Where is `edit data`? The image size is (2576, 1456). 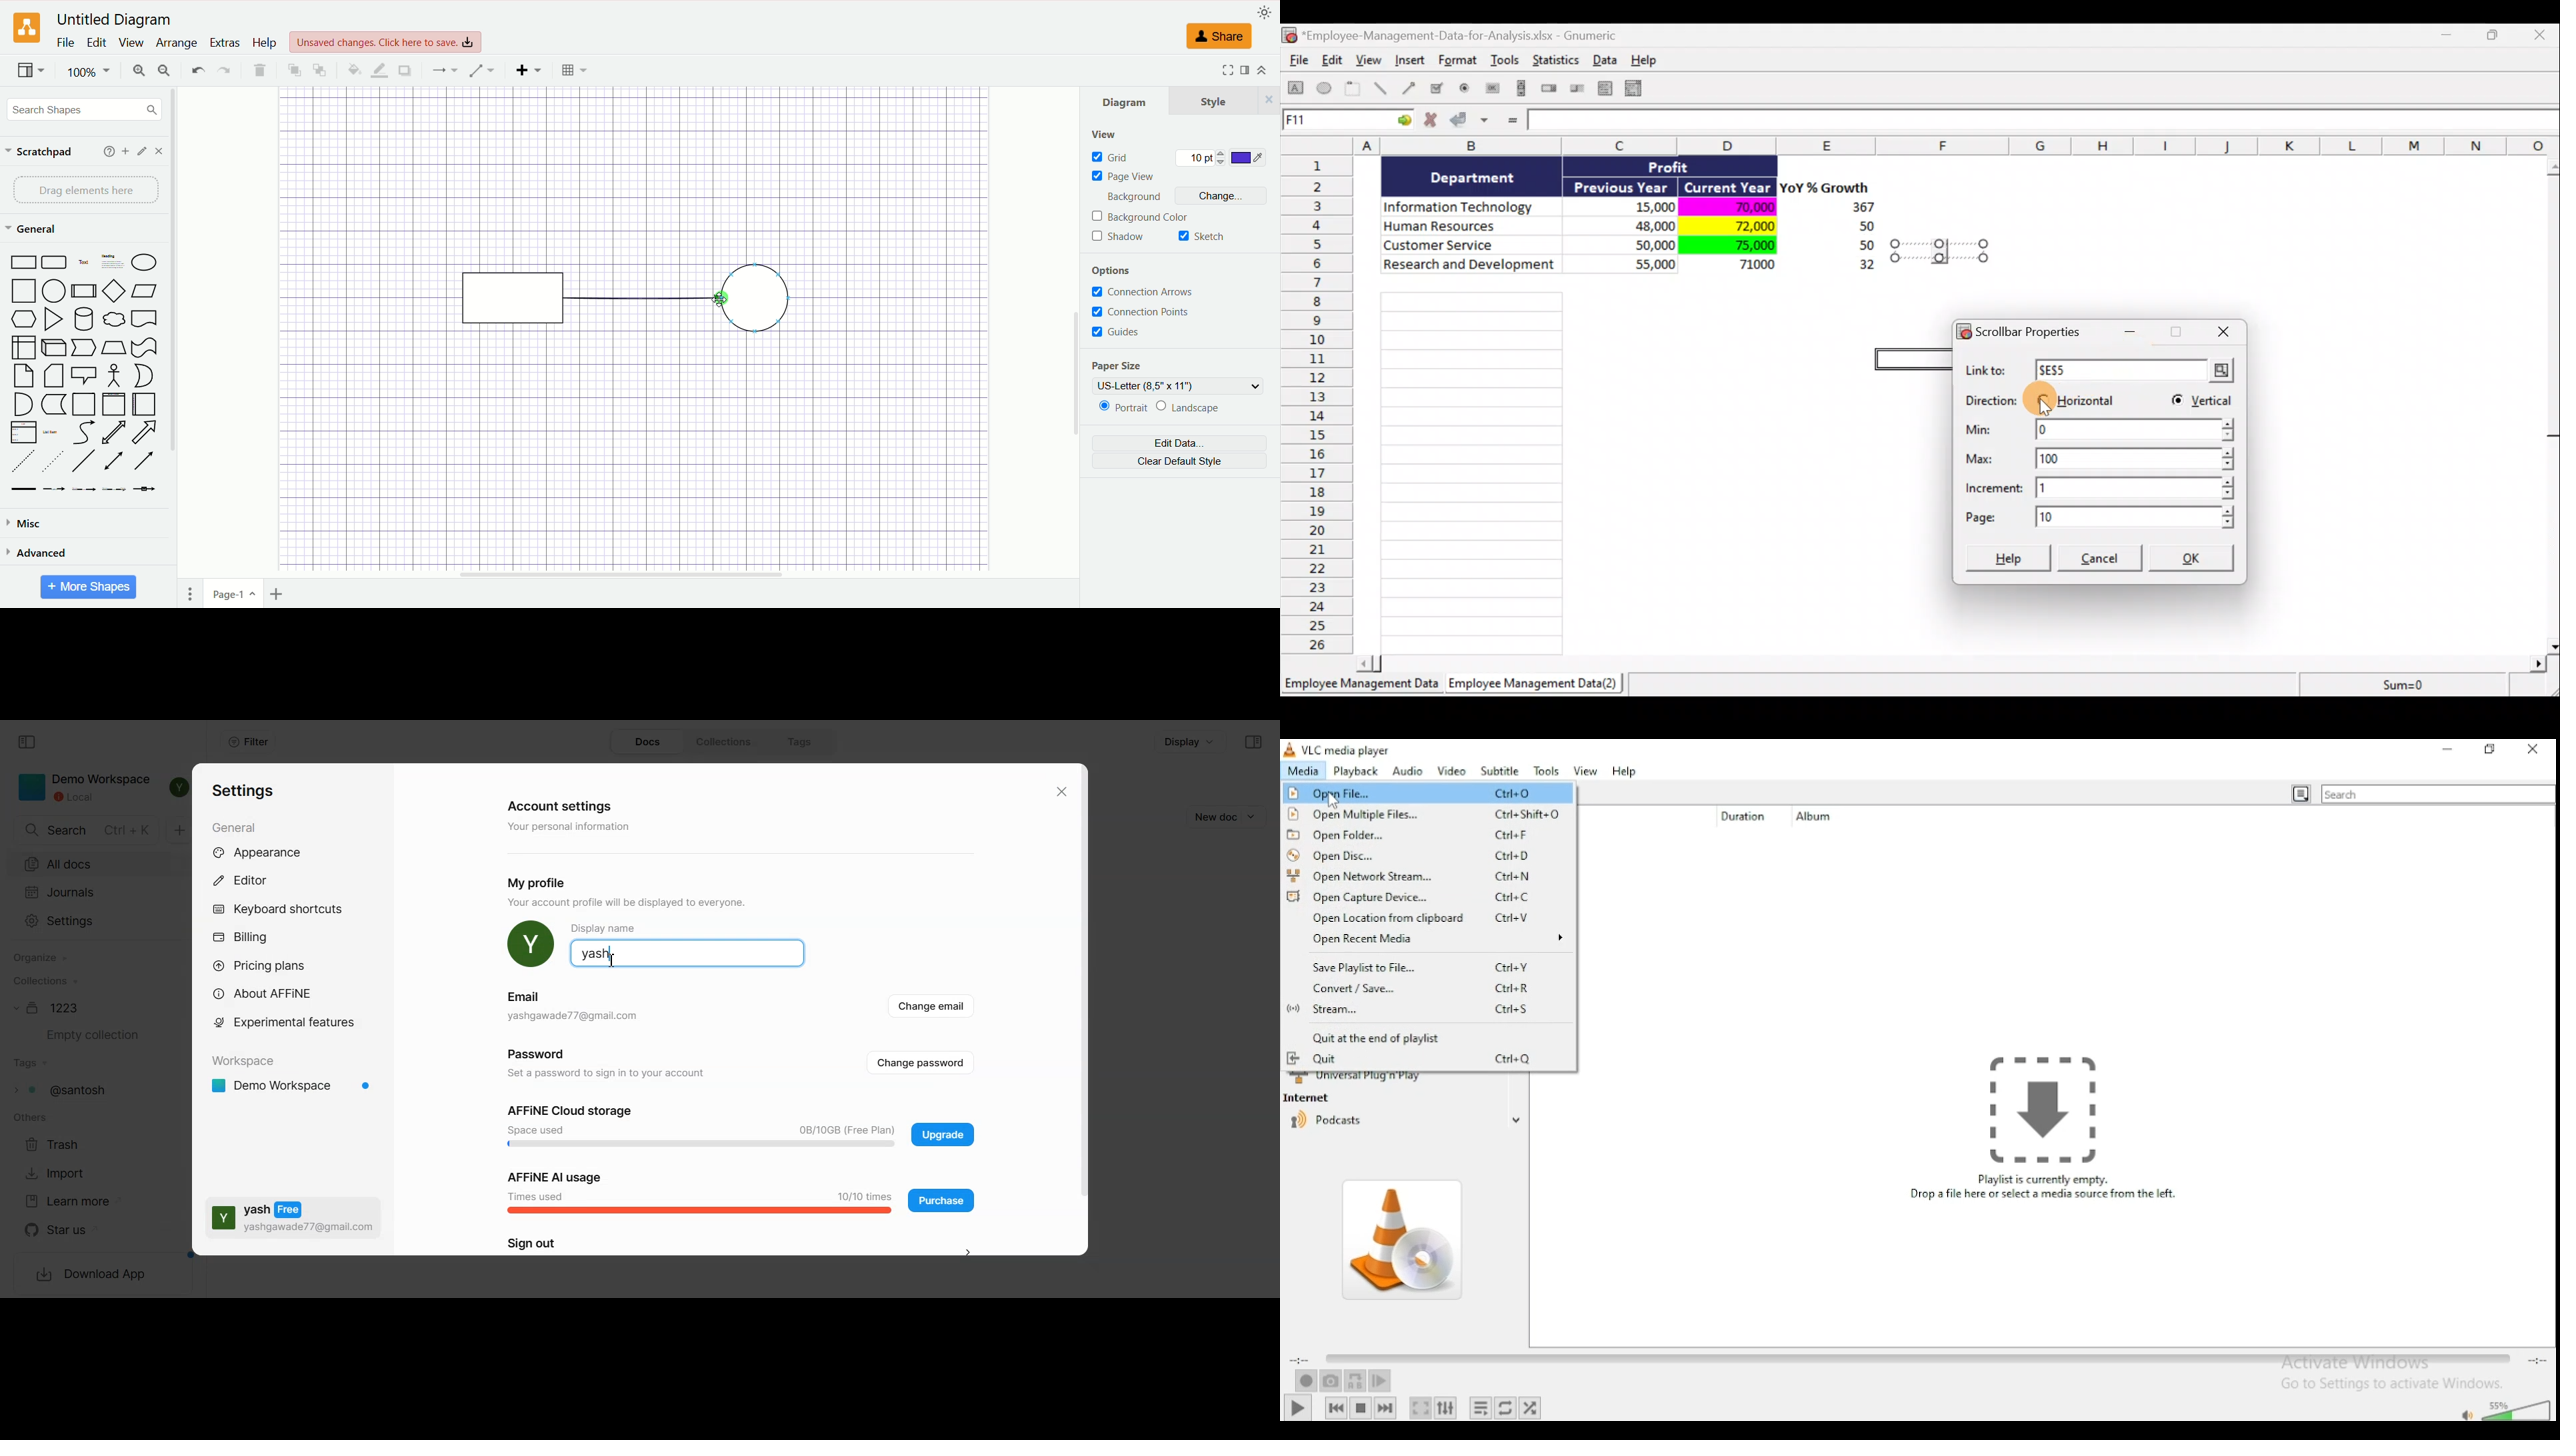
edit data is located at coordinates (1181, 443).